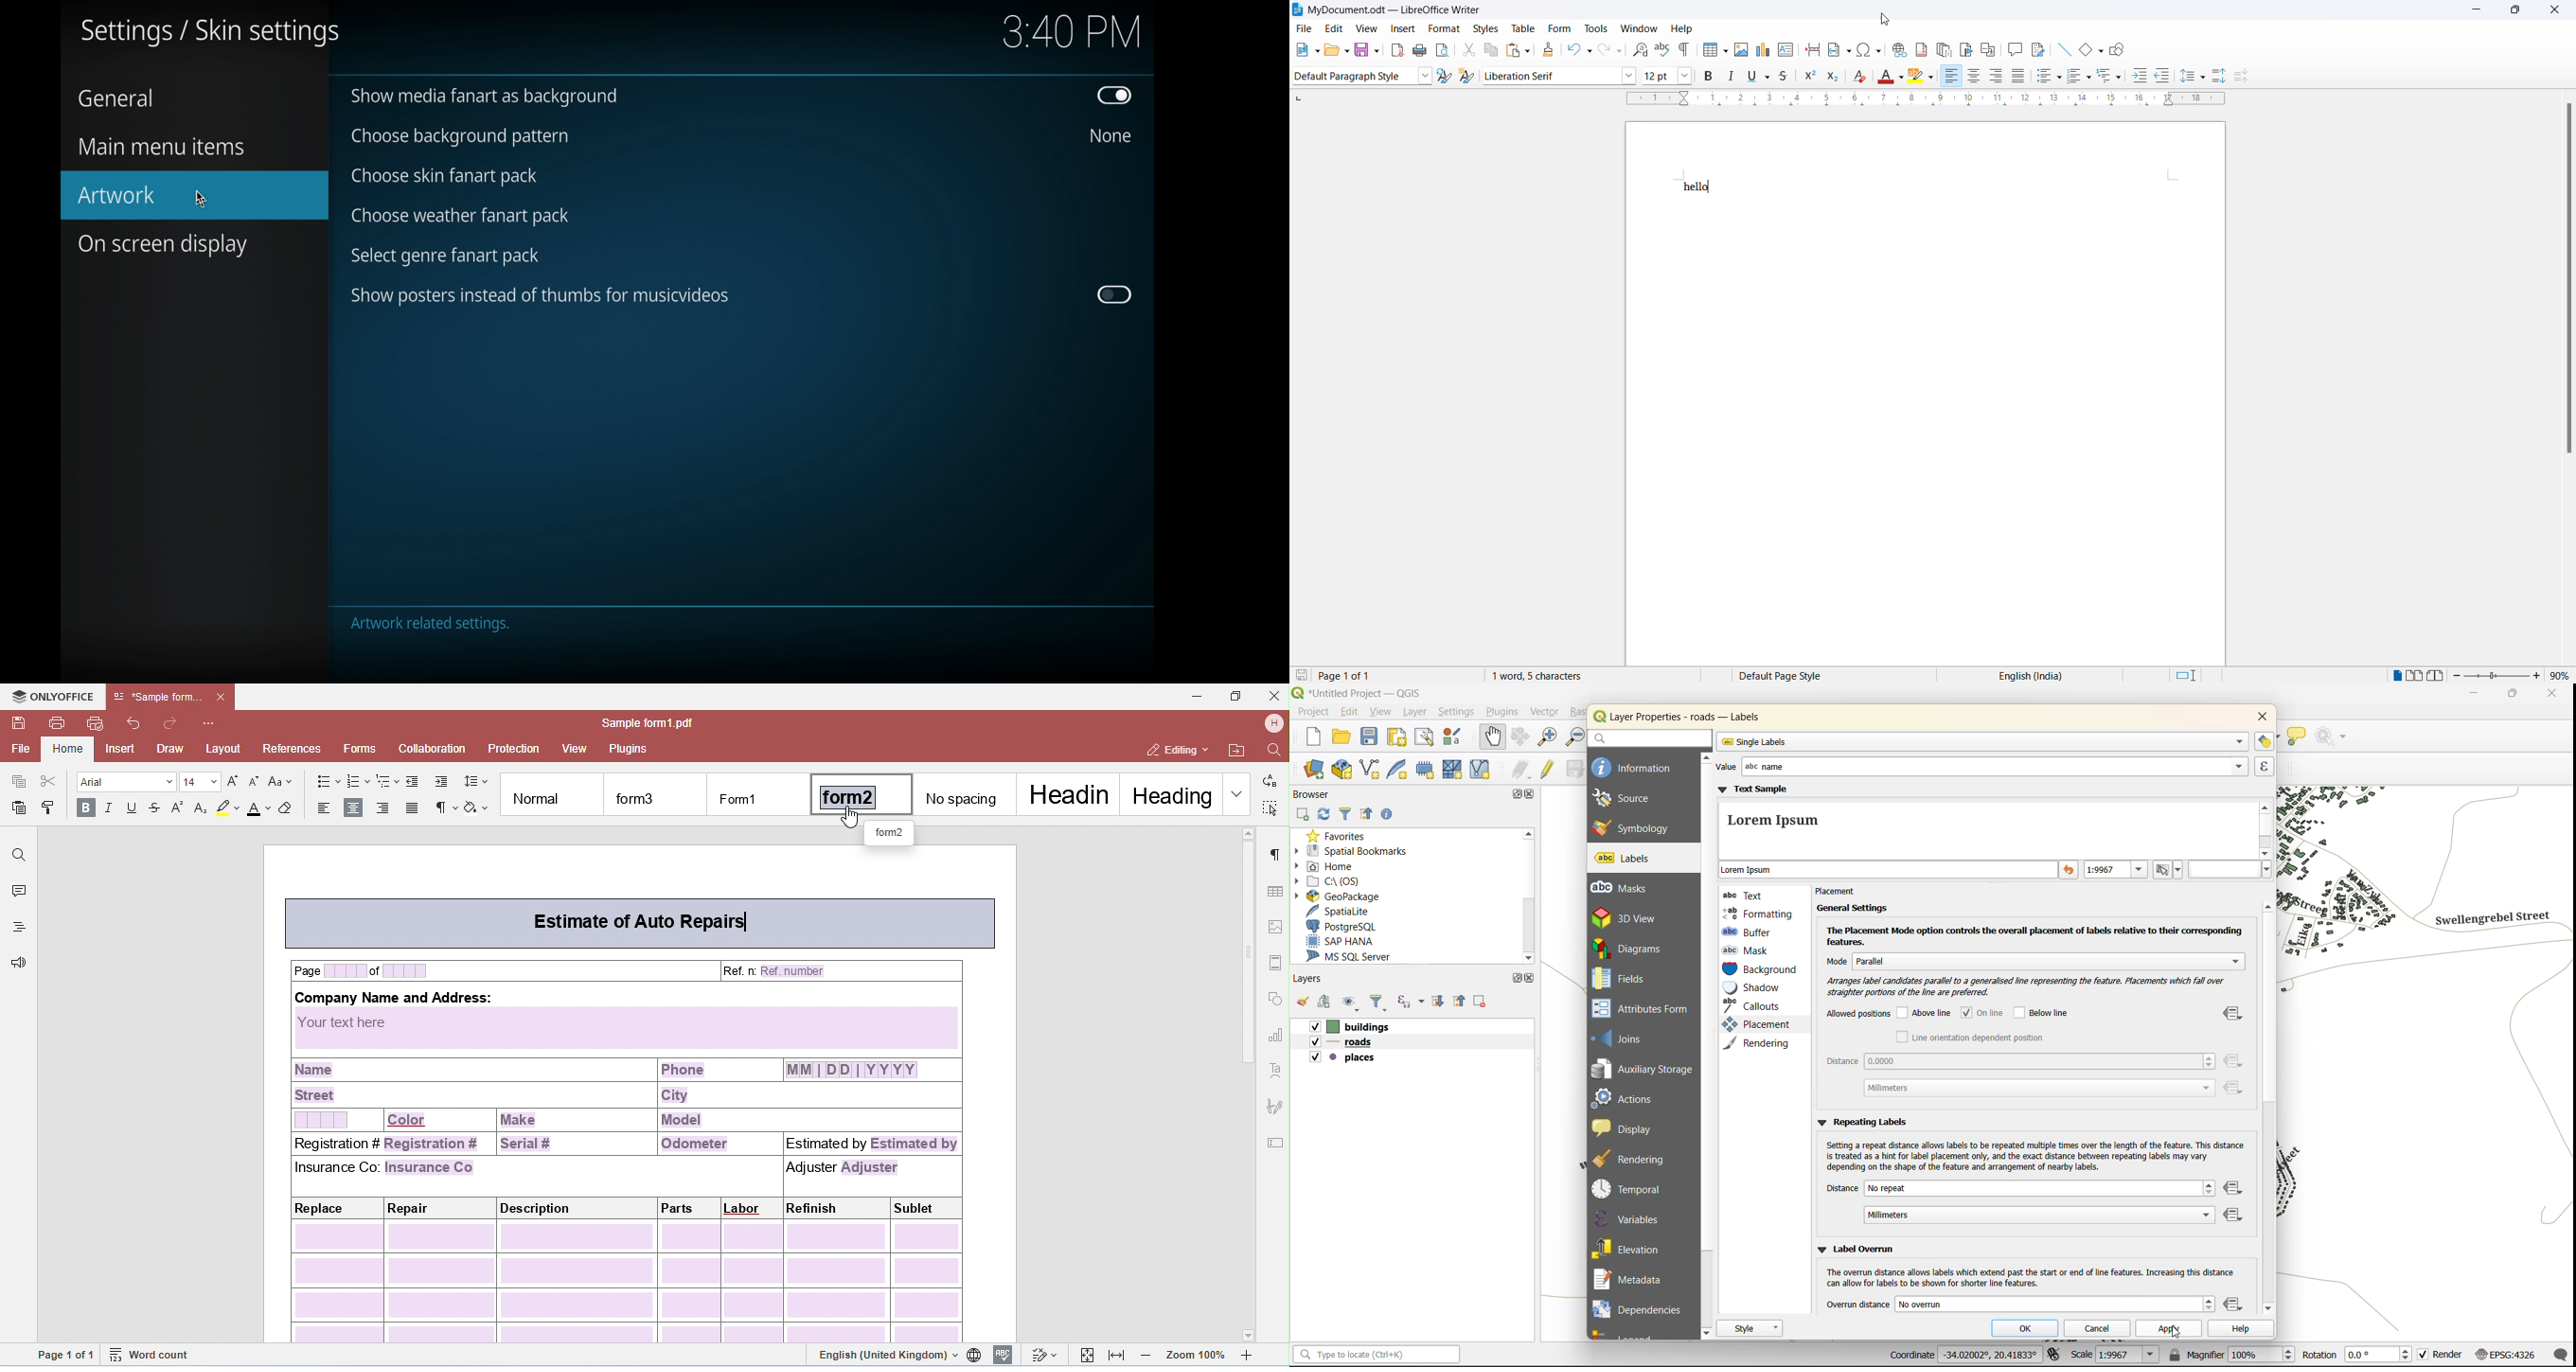 This screenshot has height=1372, width=2576. I want to click on buffer, so click(1750, 932).